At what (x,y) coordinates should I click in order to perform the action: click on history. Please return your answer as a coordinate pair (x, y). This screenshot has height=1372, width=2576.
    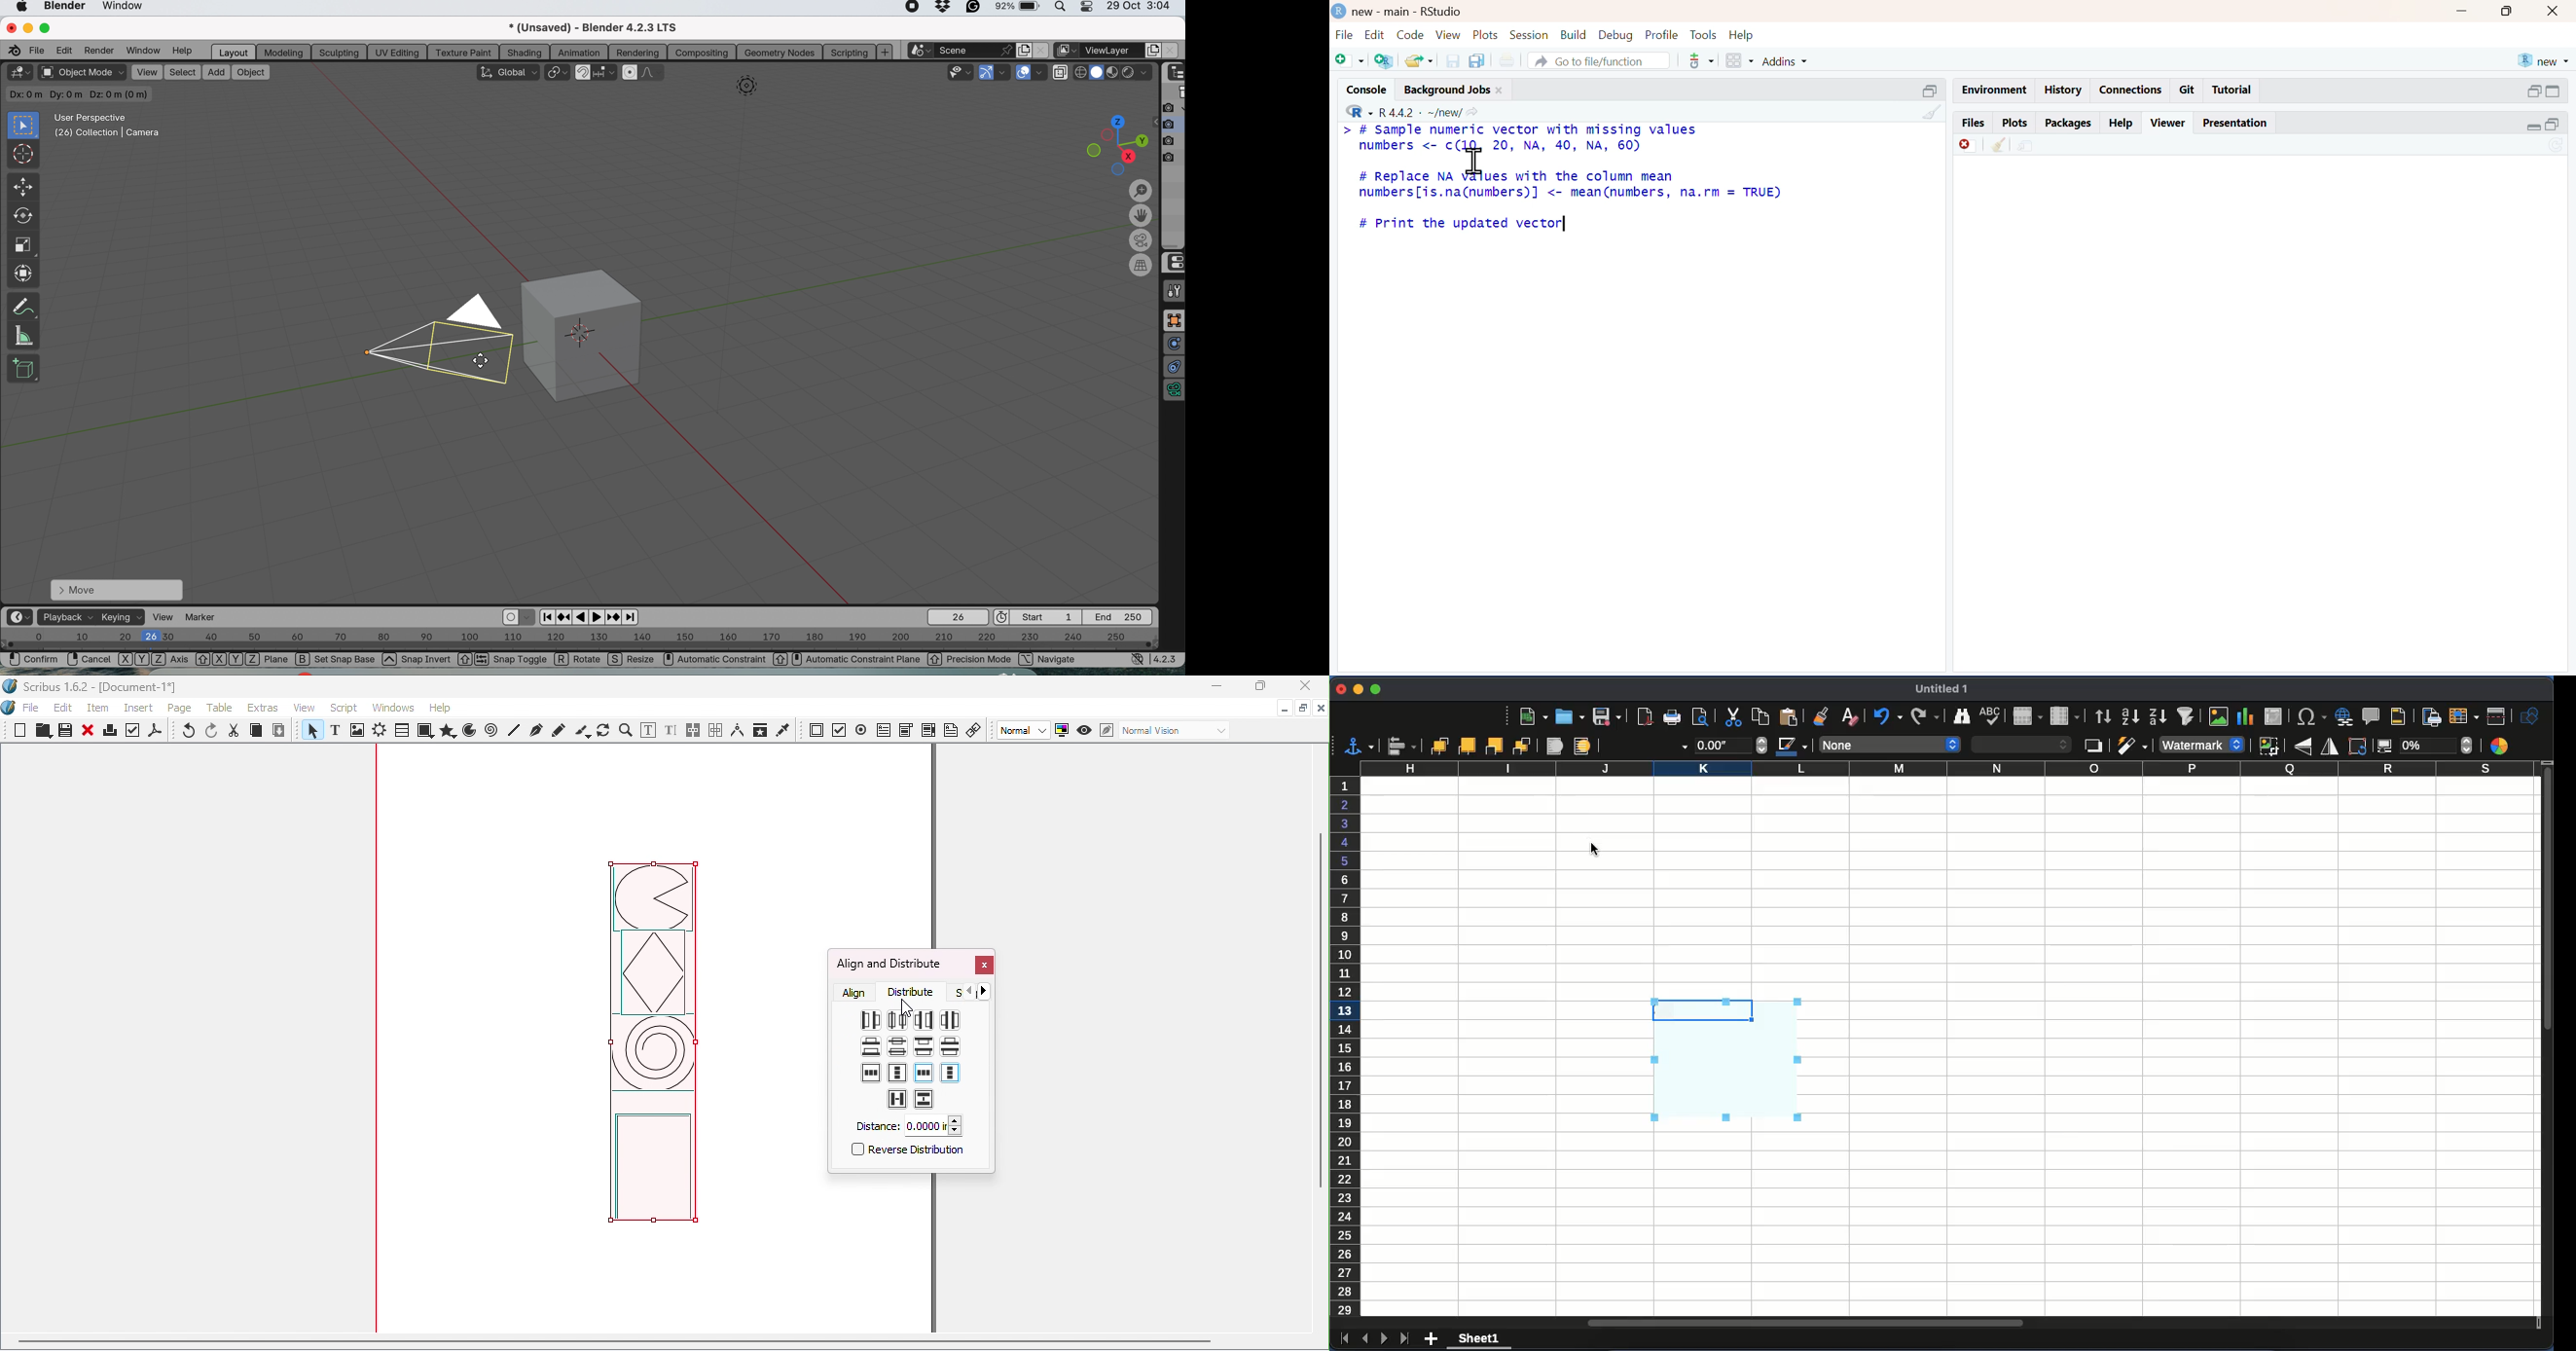
    Looking at the image, I should click on (2064, 91).